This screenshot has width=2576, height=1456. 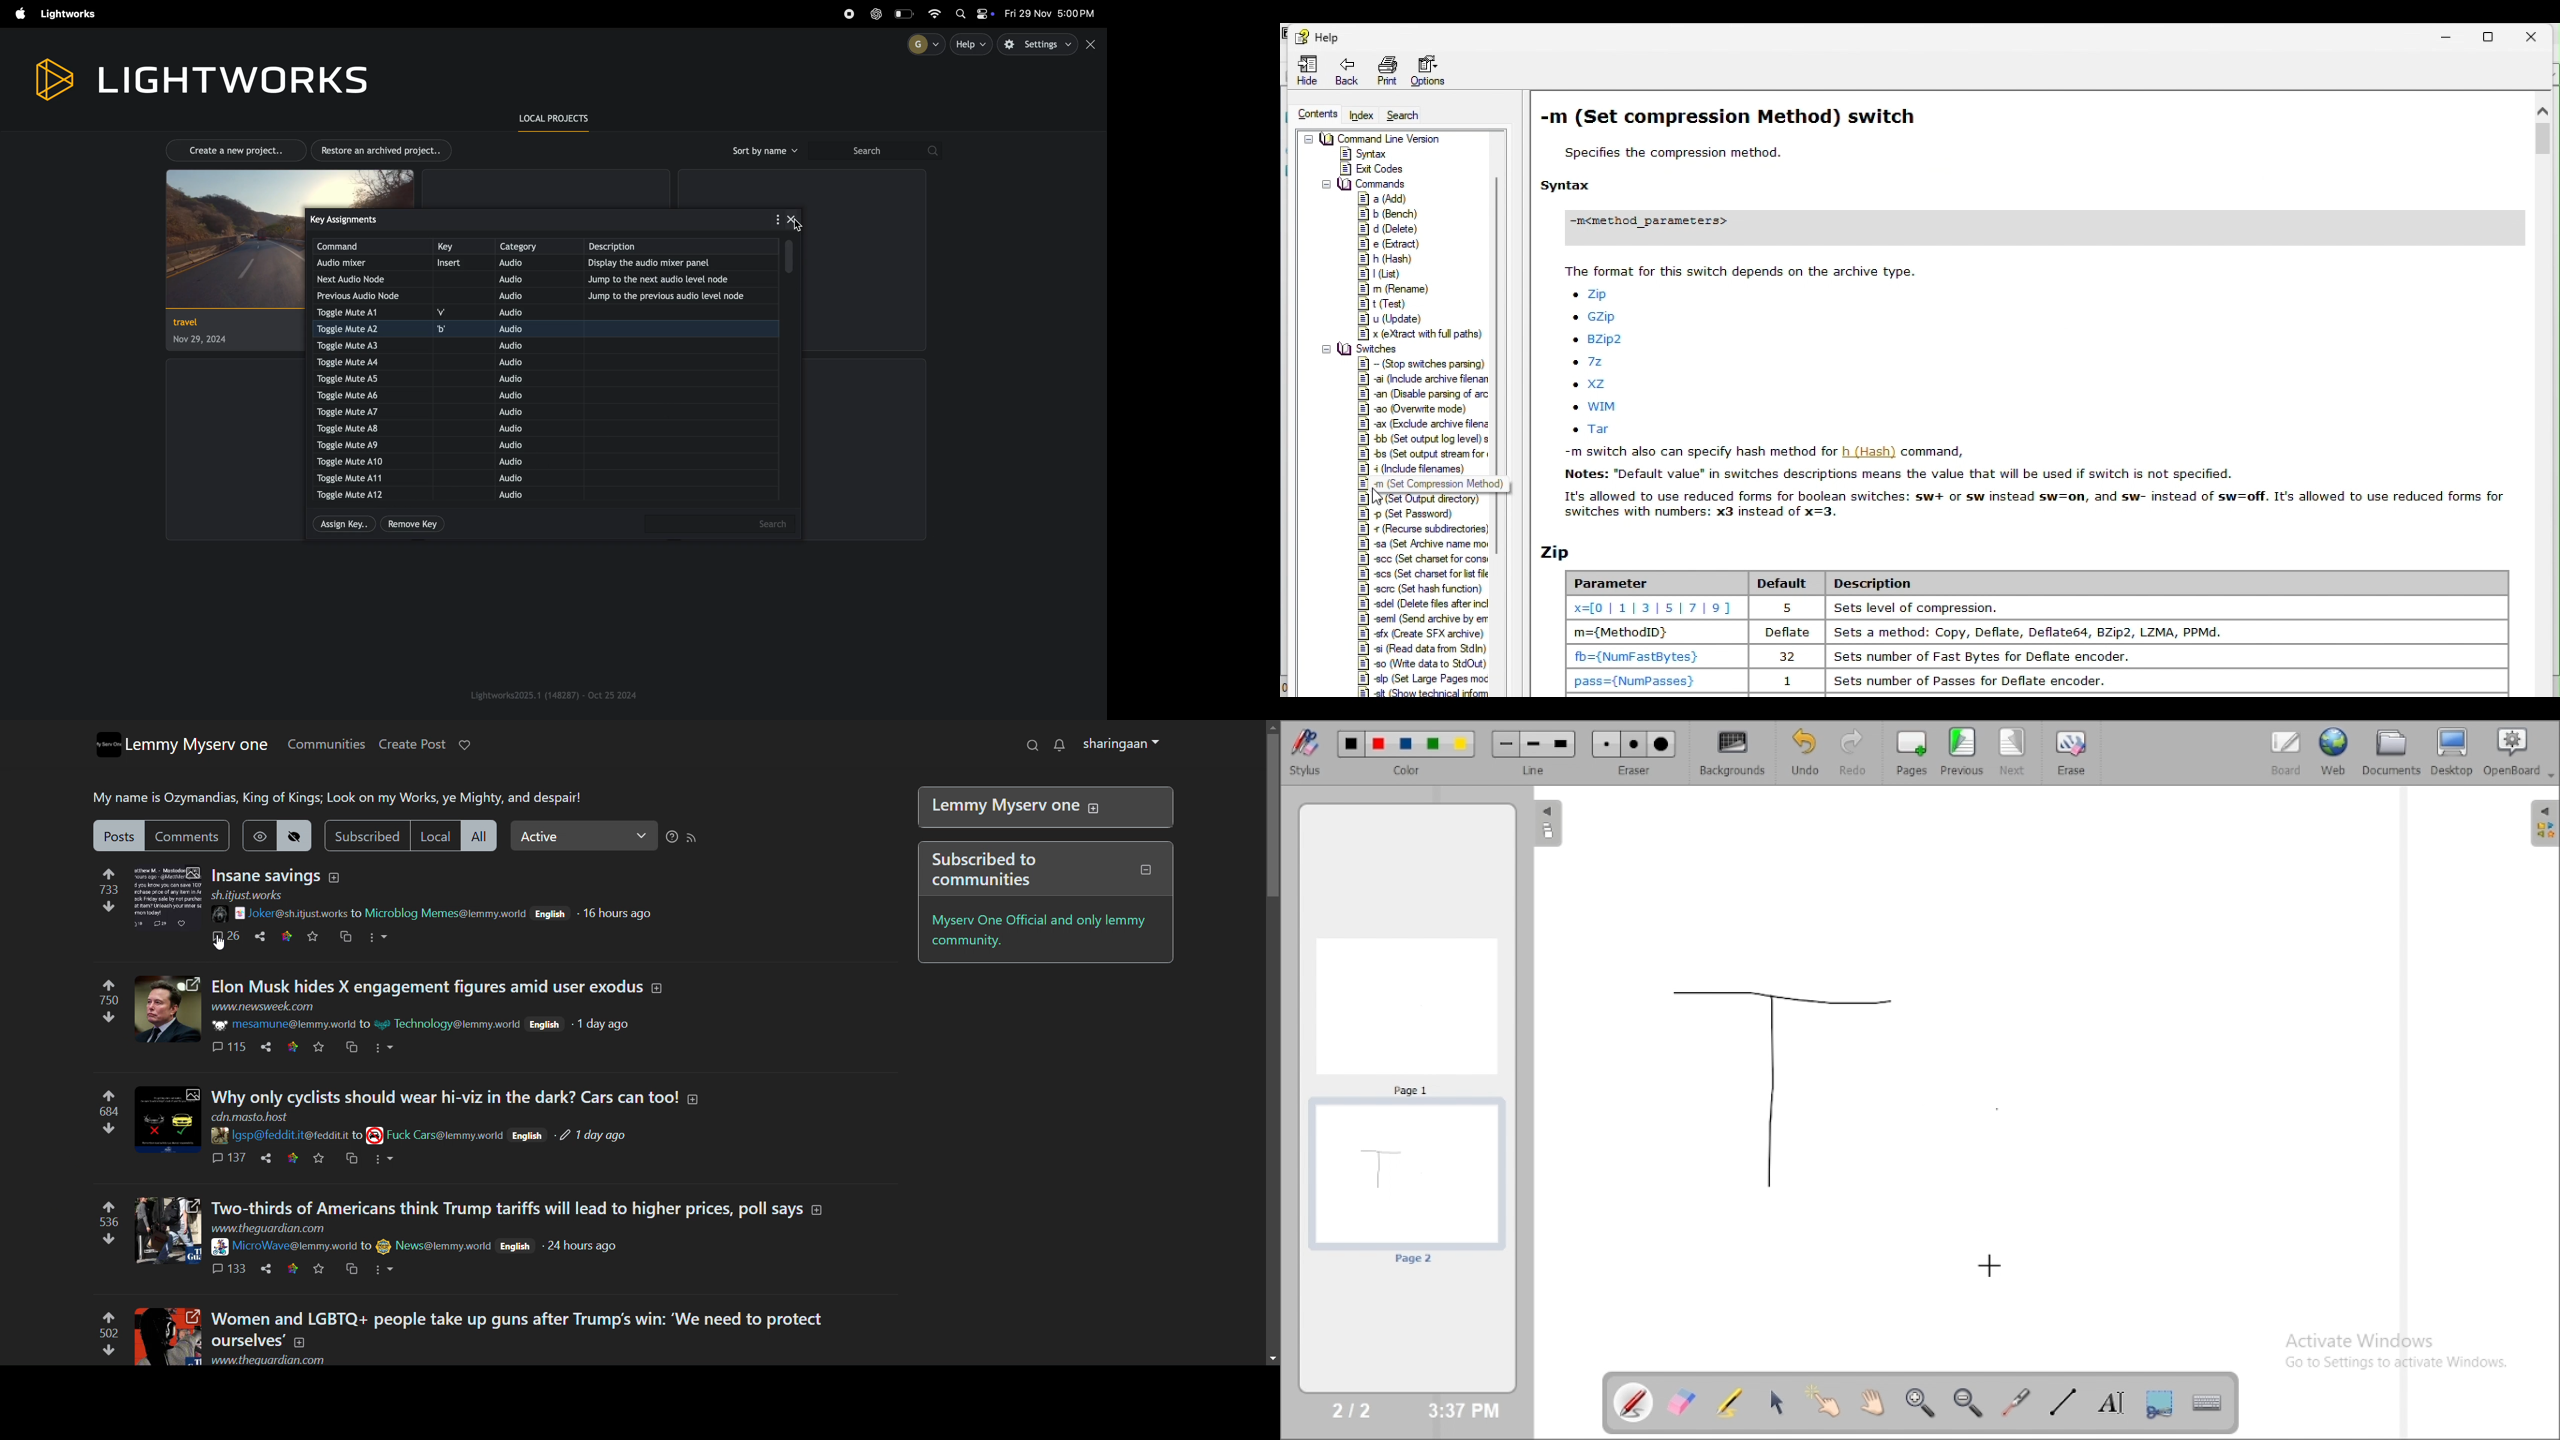 I want to click on delete, so click(x=1388, y=228).